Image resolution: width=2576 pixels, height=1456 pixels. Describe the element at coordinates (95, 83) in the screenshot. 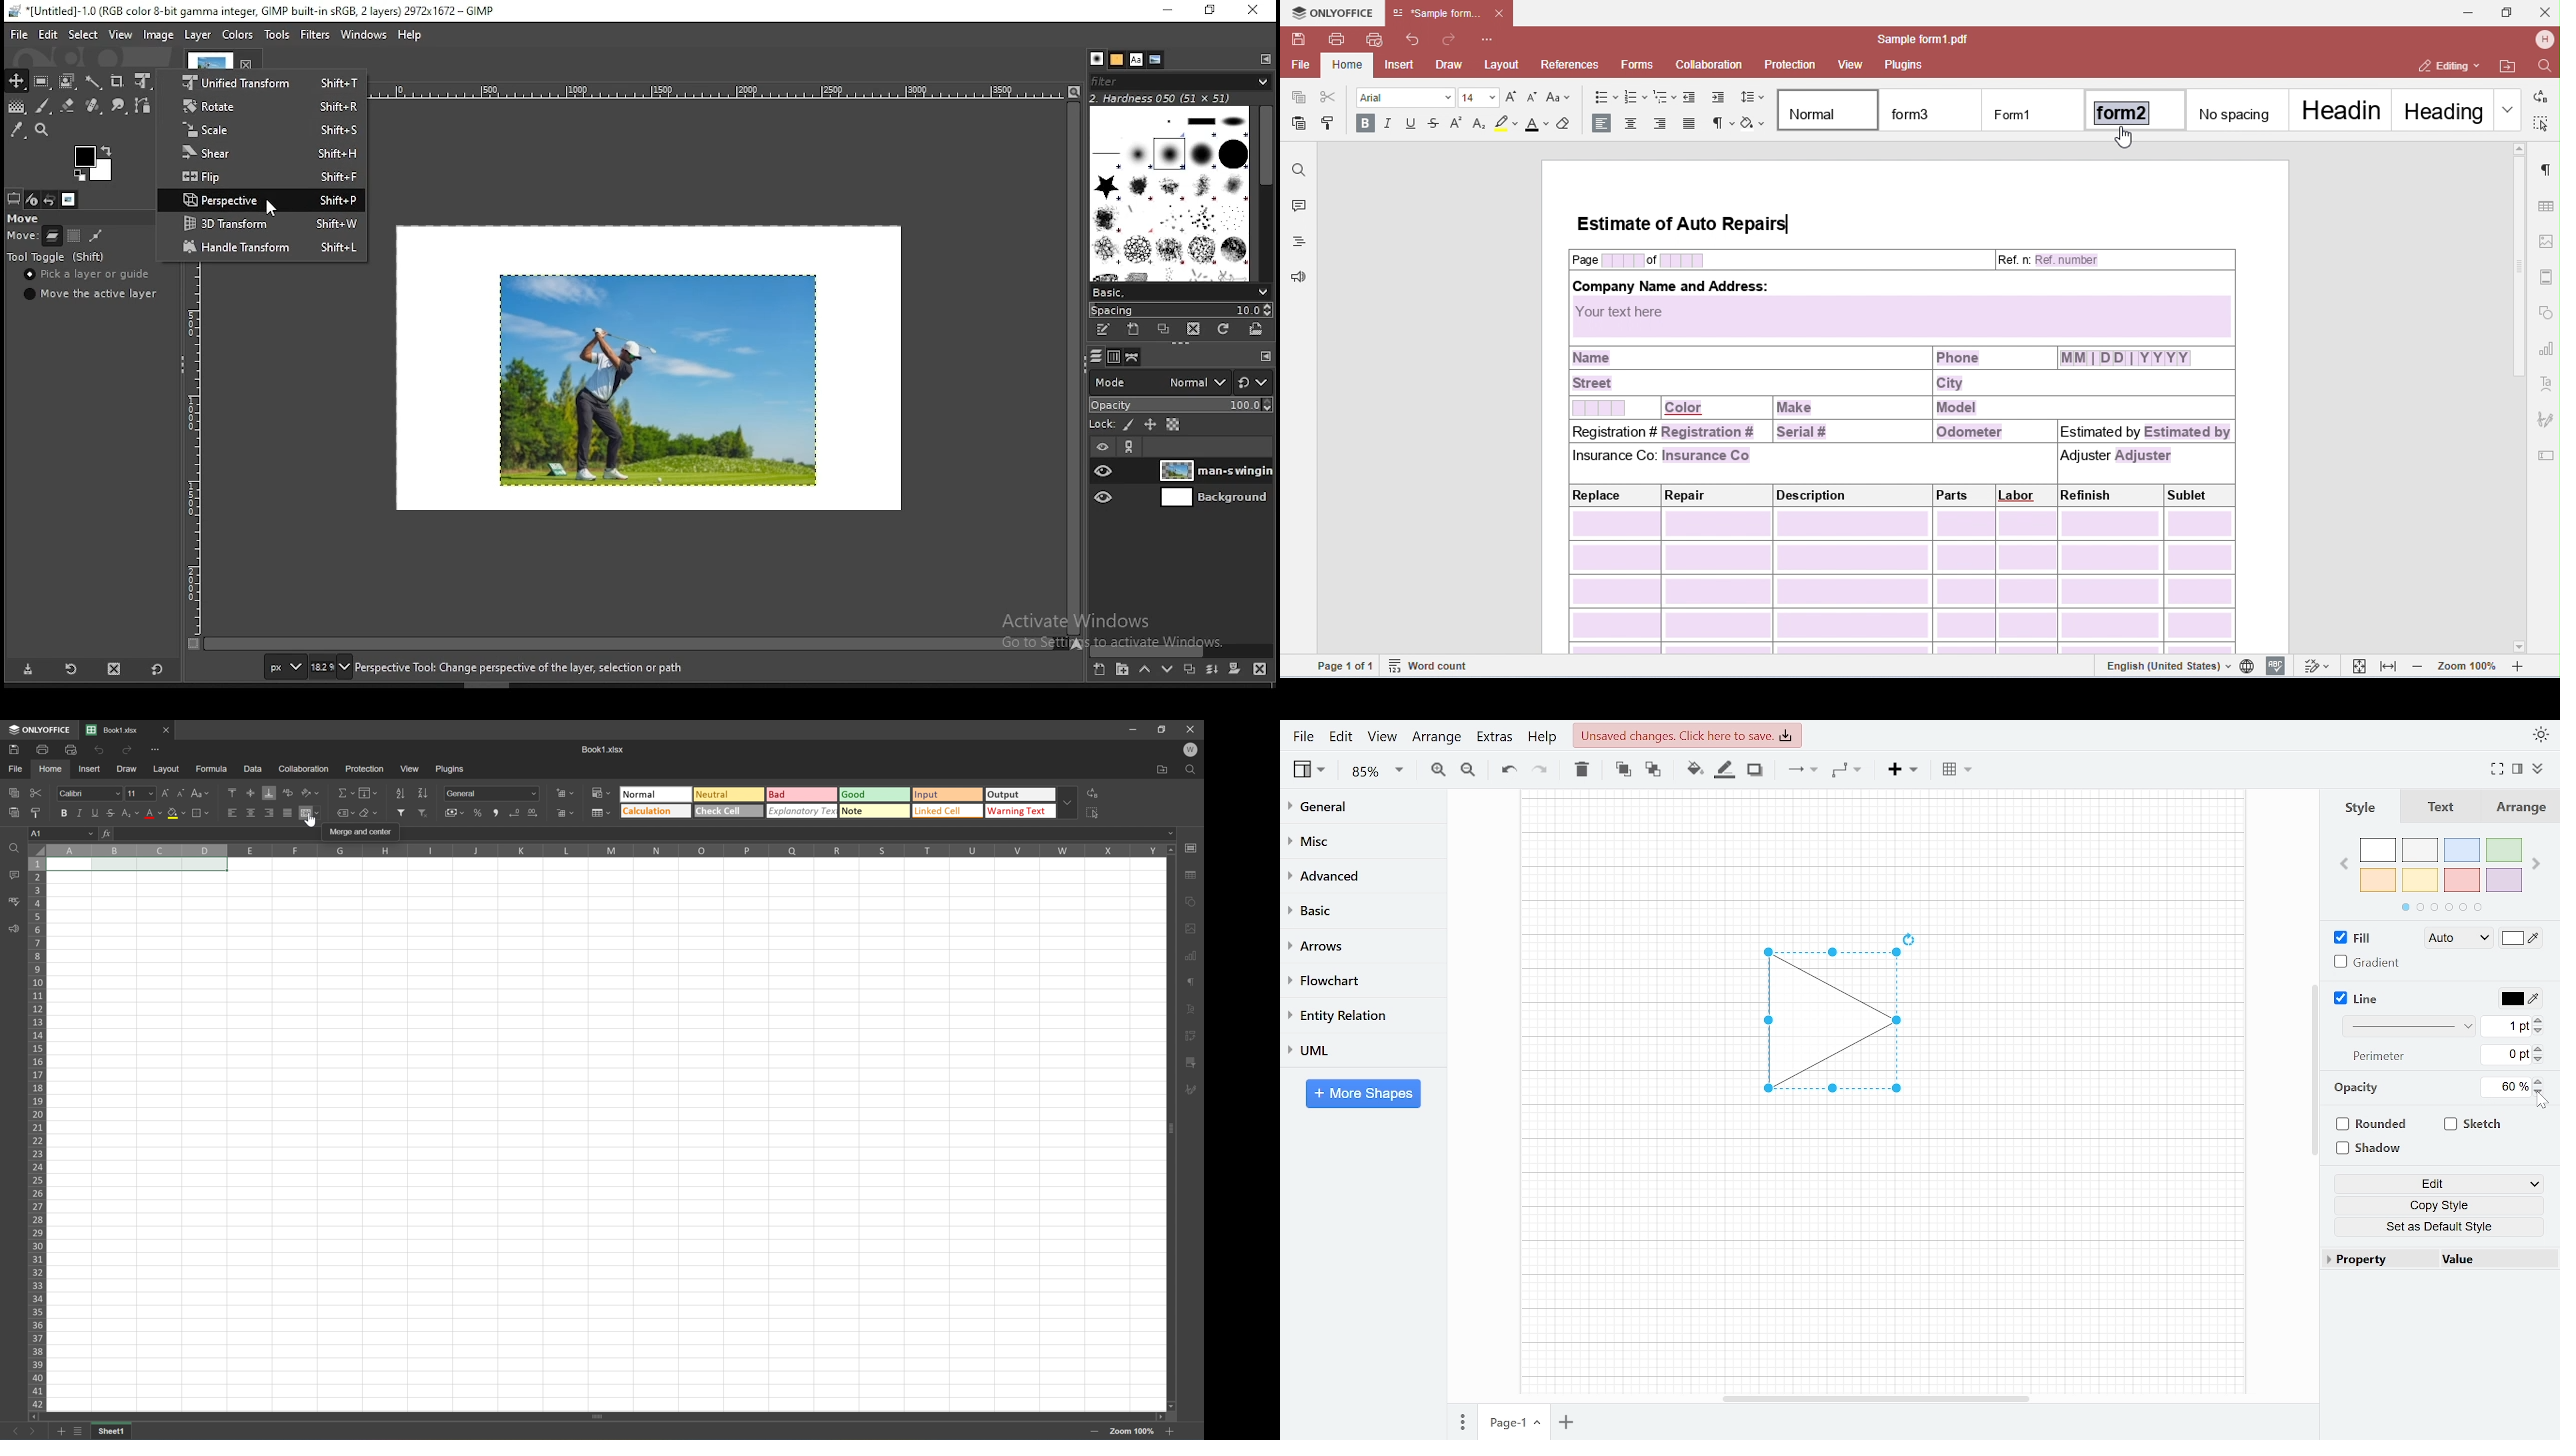

I see `fuzzy select tool` at that location.